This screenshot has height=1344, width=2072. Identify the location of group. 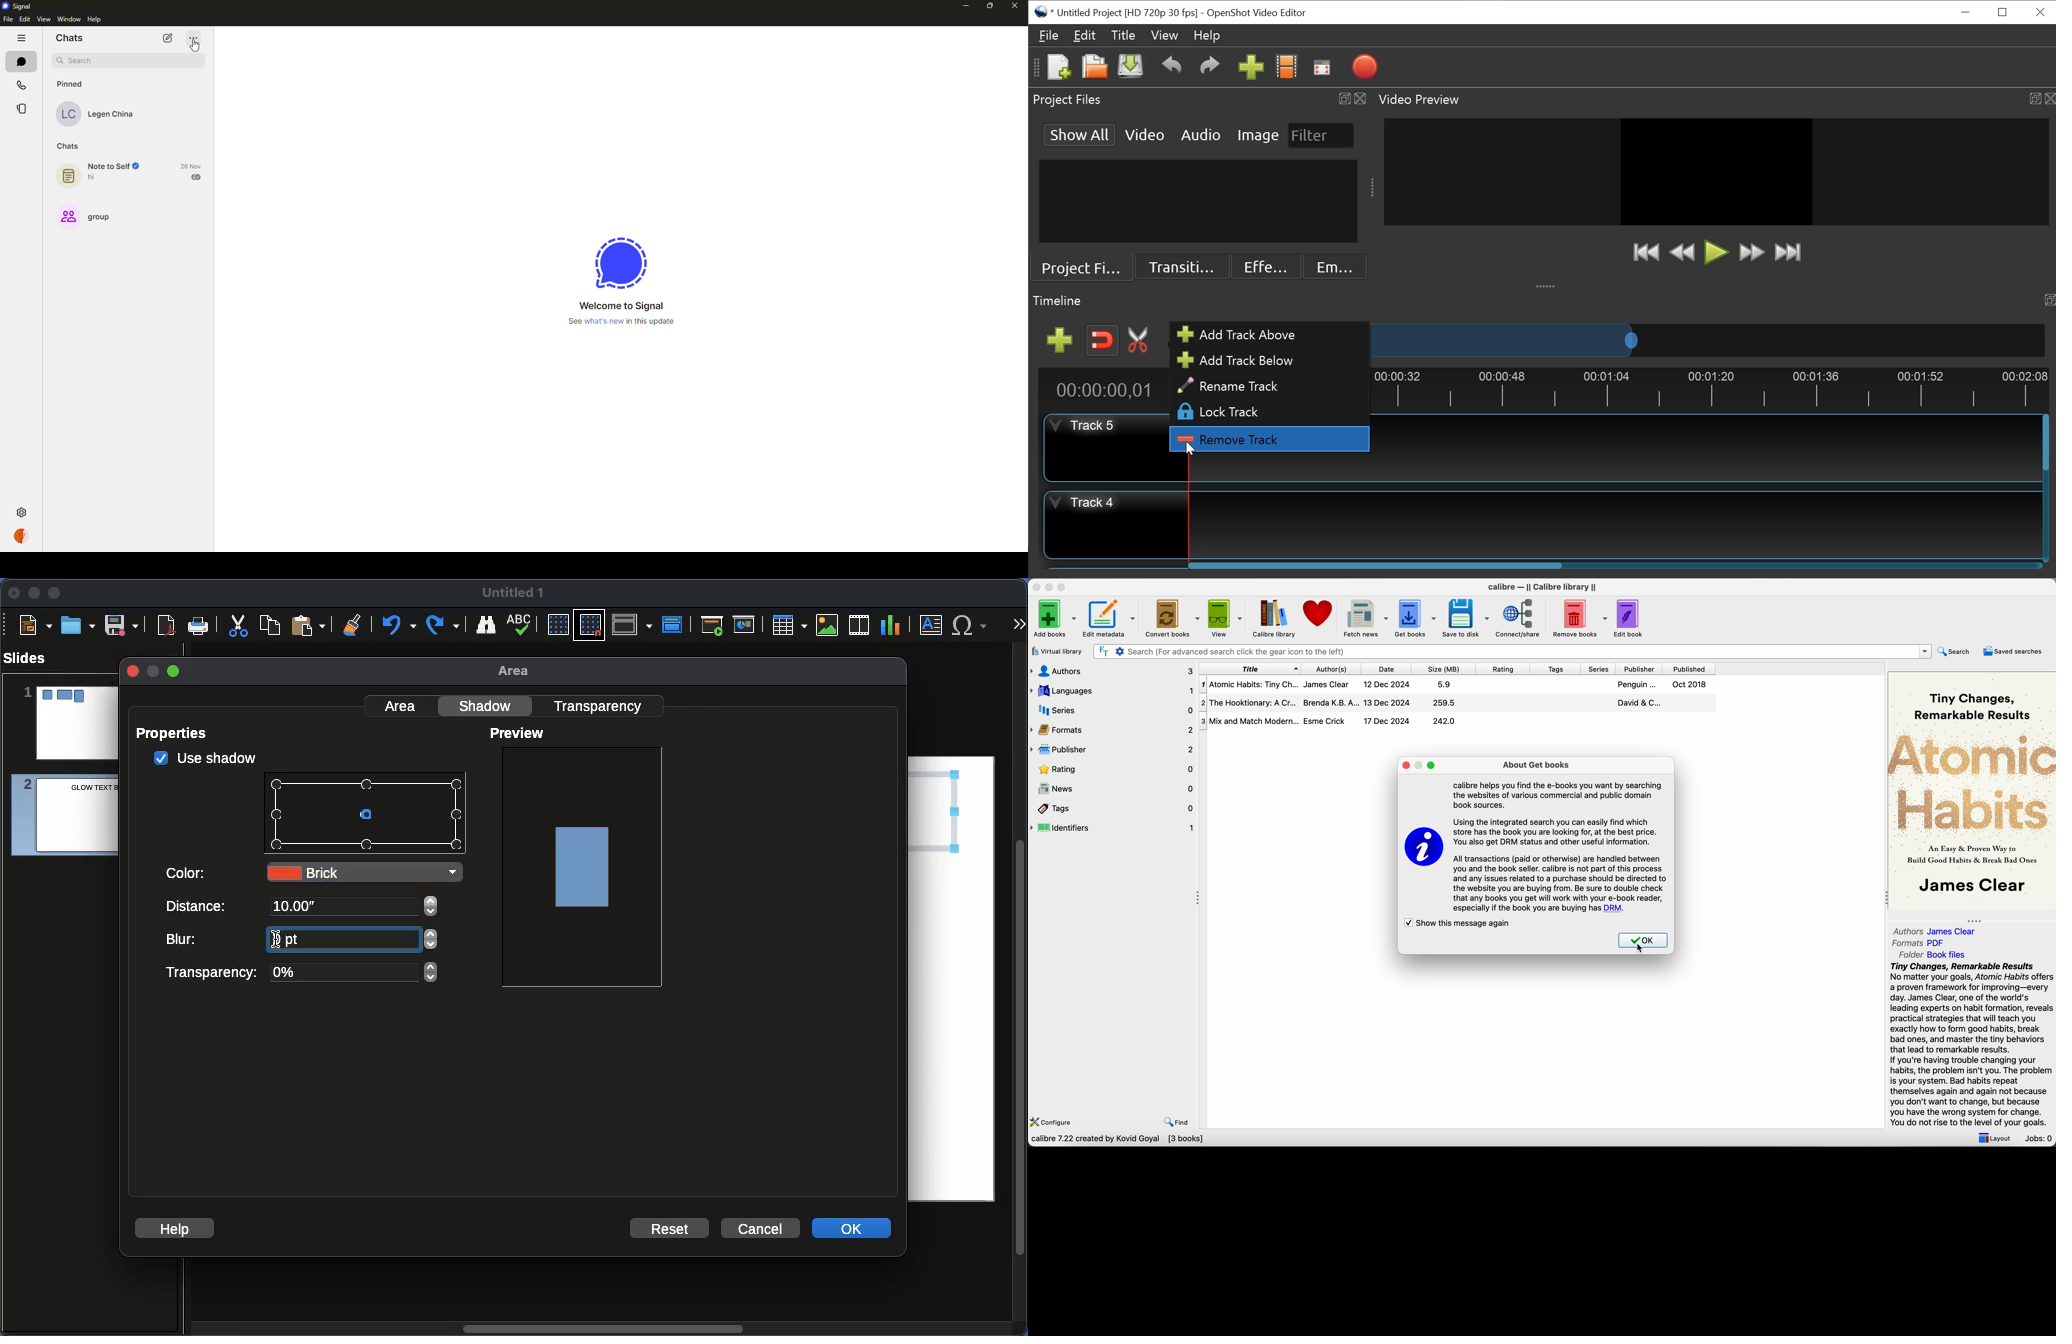
(90, 217).